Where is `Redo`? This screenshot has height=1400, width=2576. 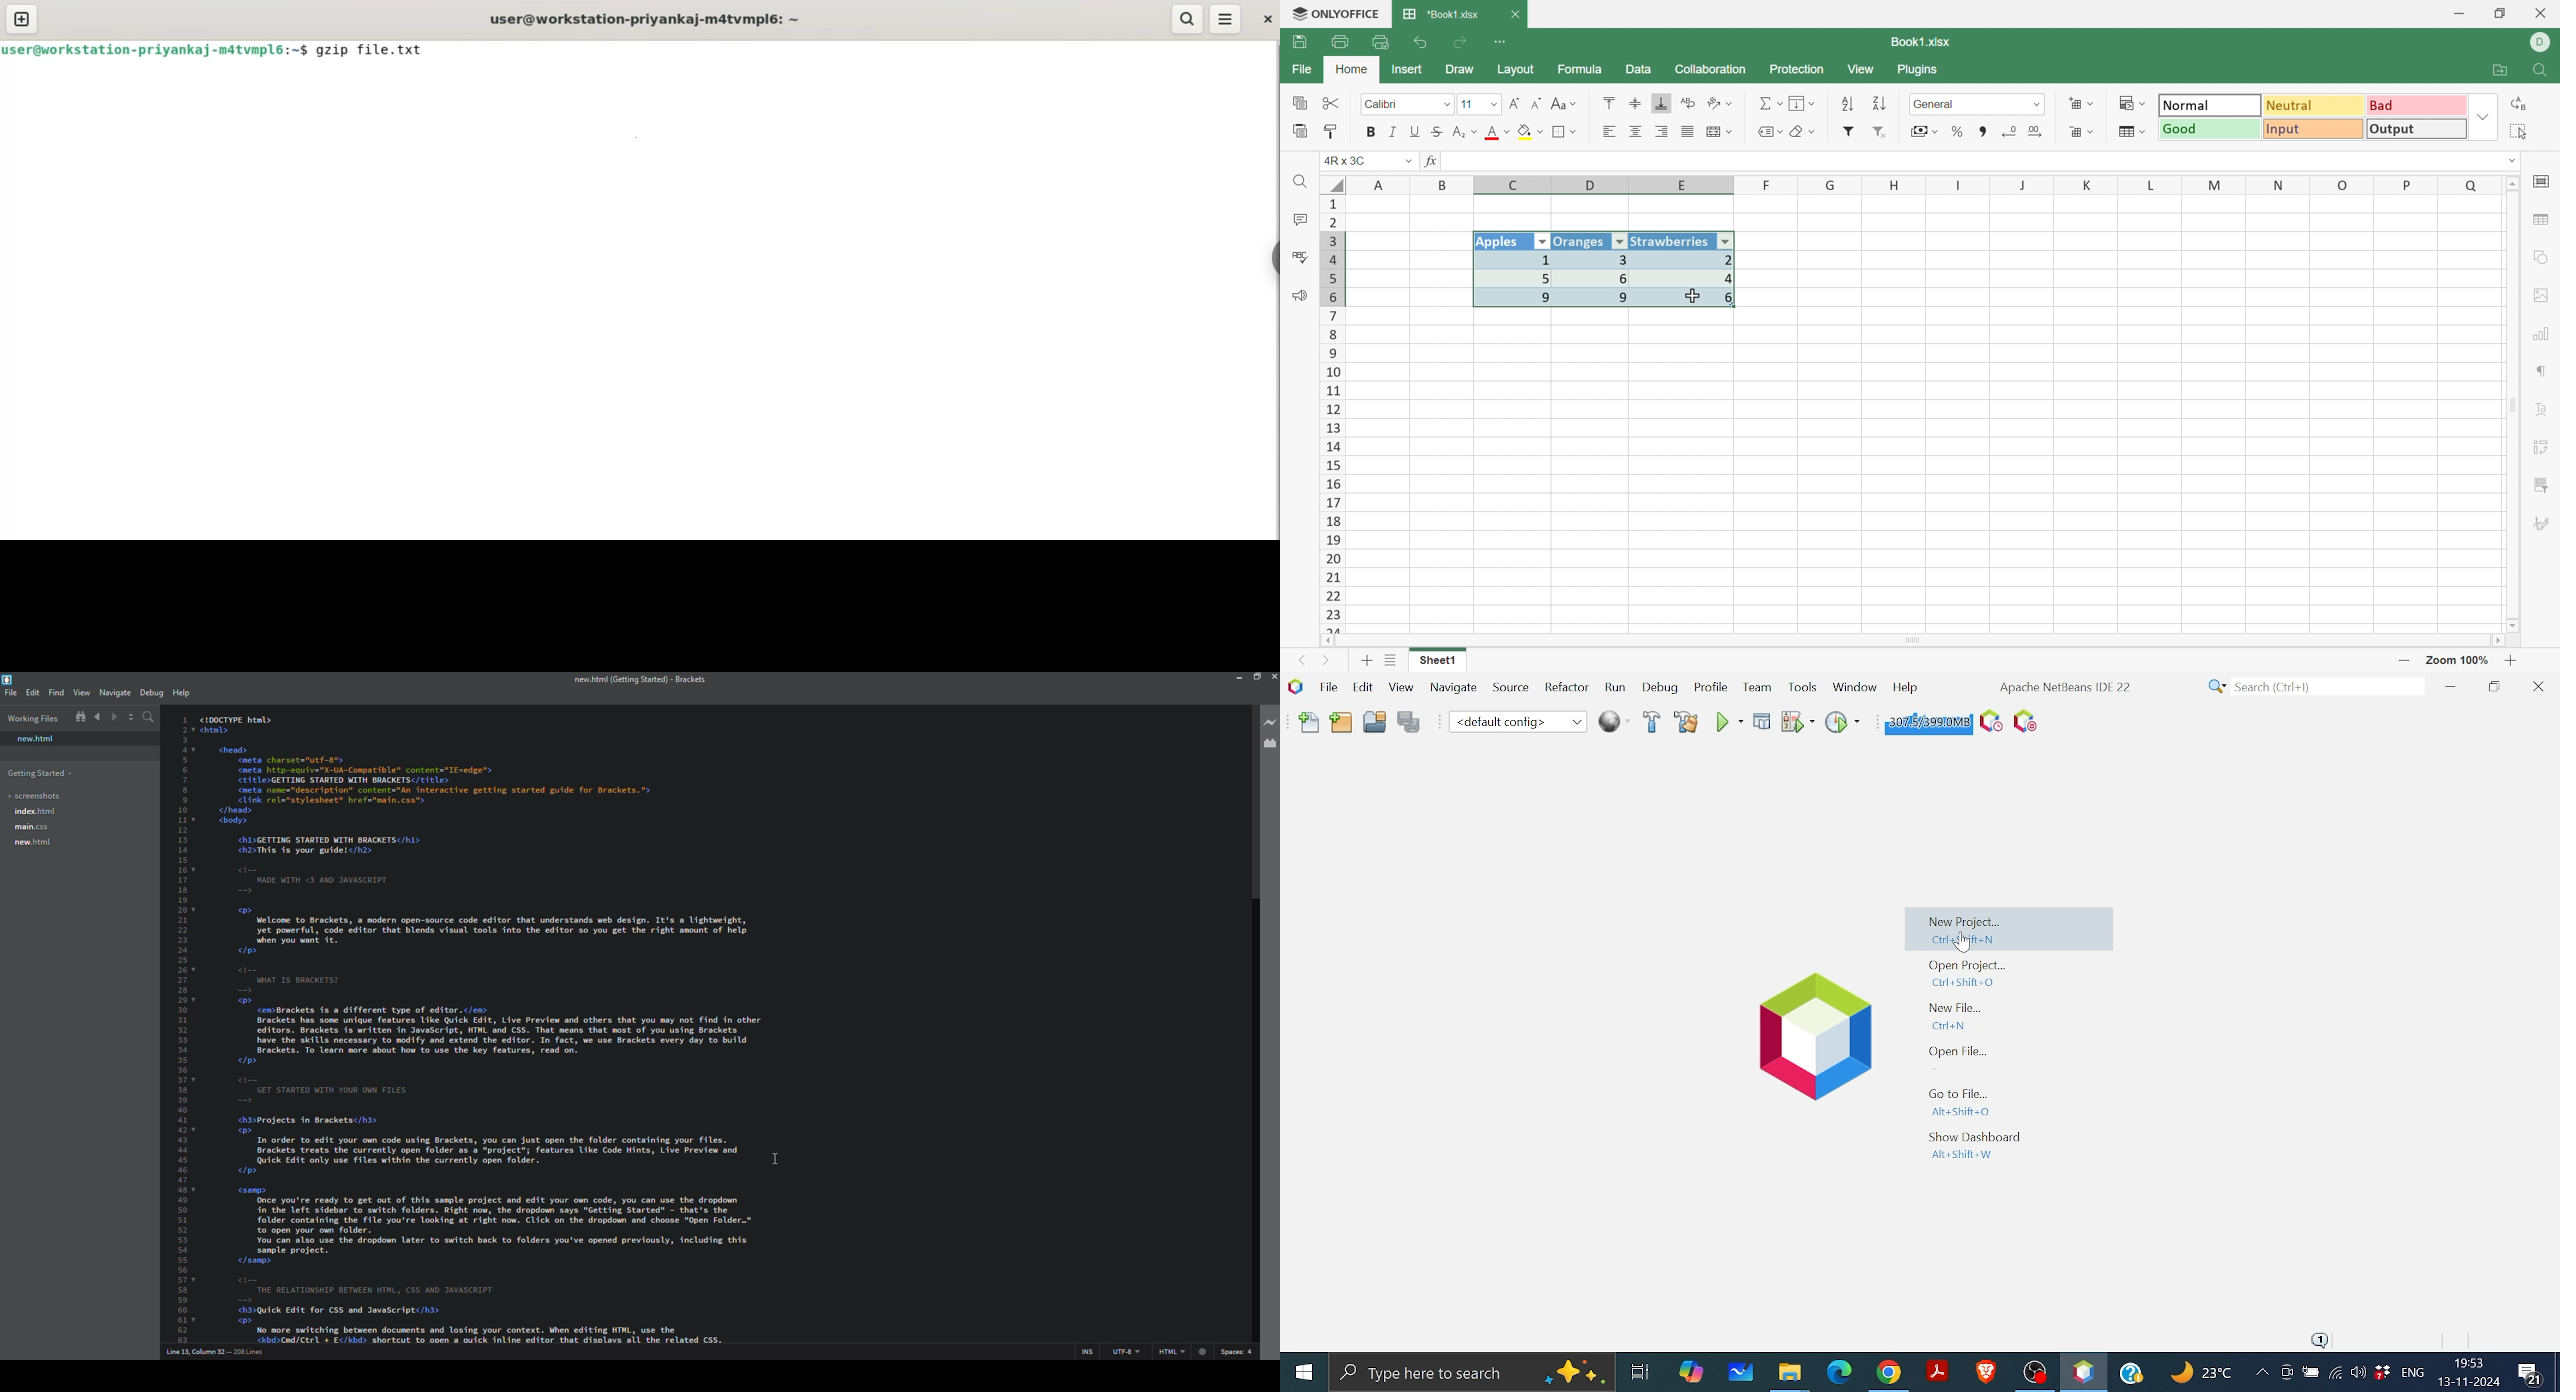
Redo is located at coordinates (1462, 43).